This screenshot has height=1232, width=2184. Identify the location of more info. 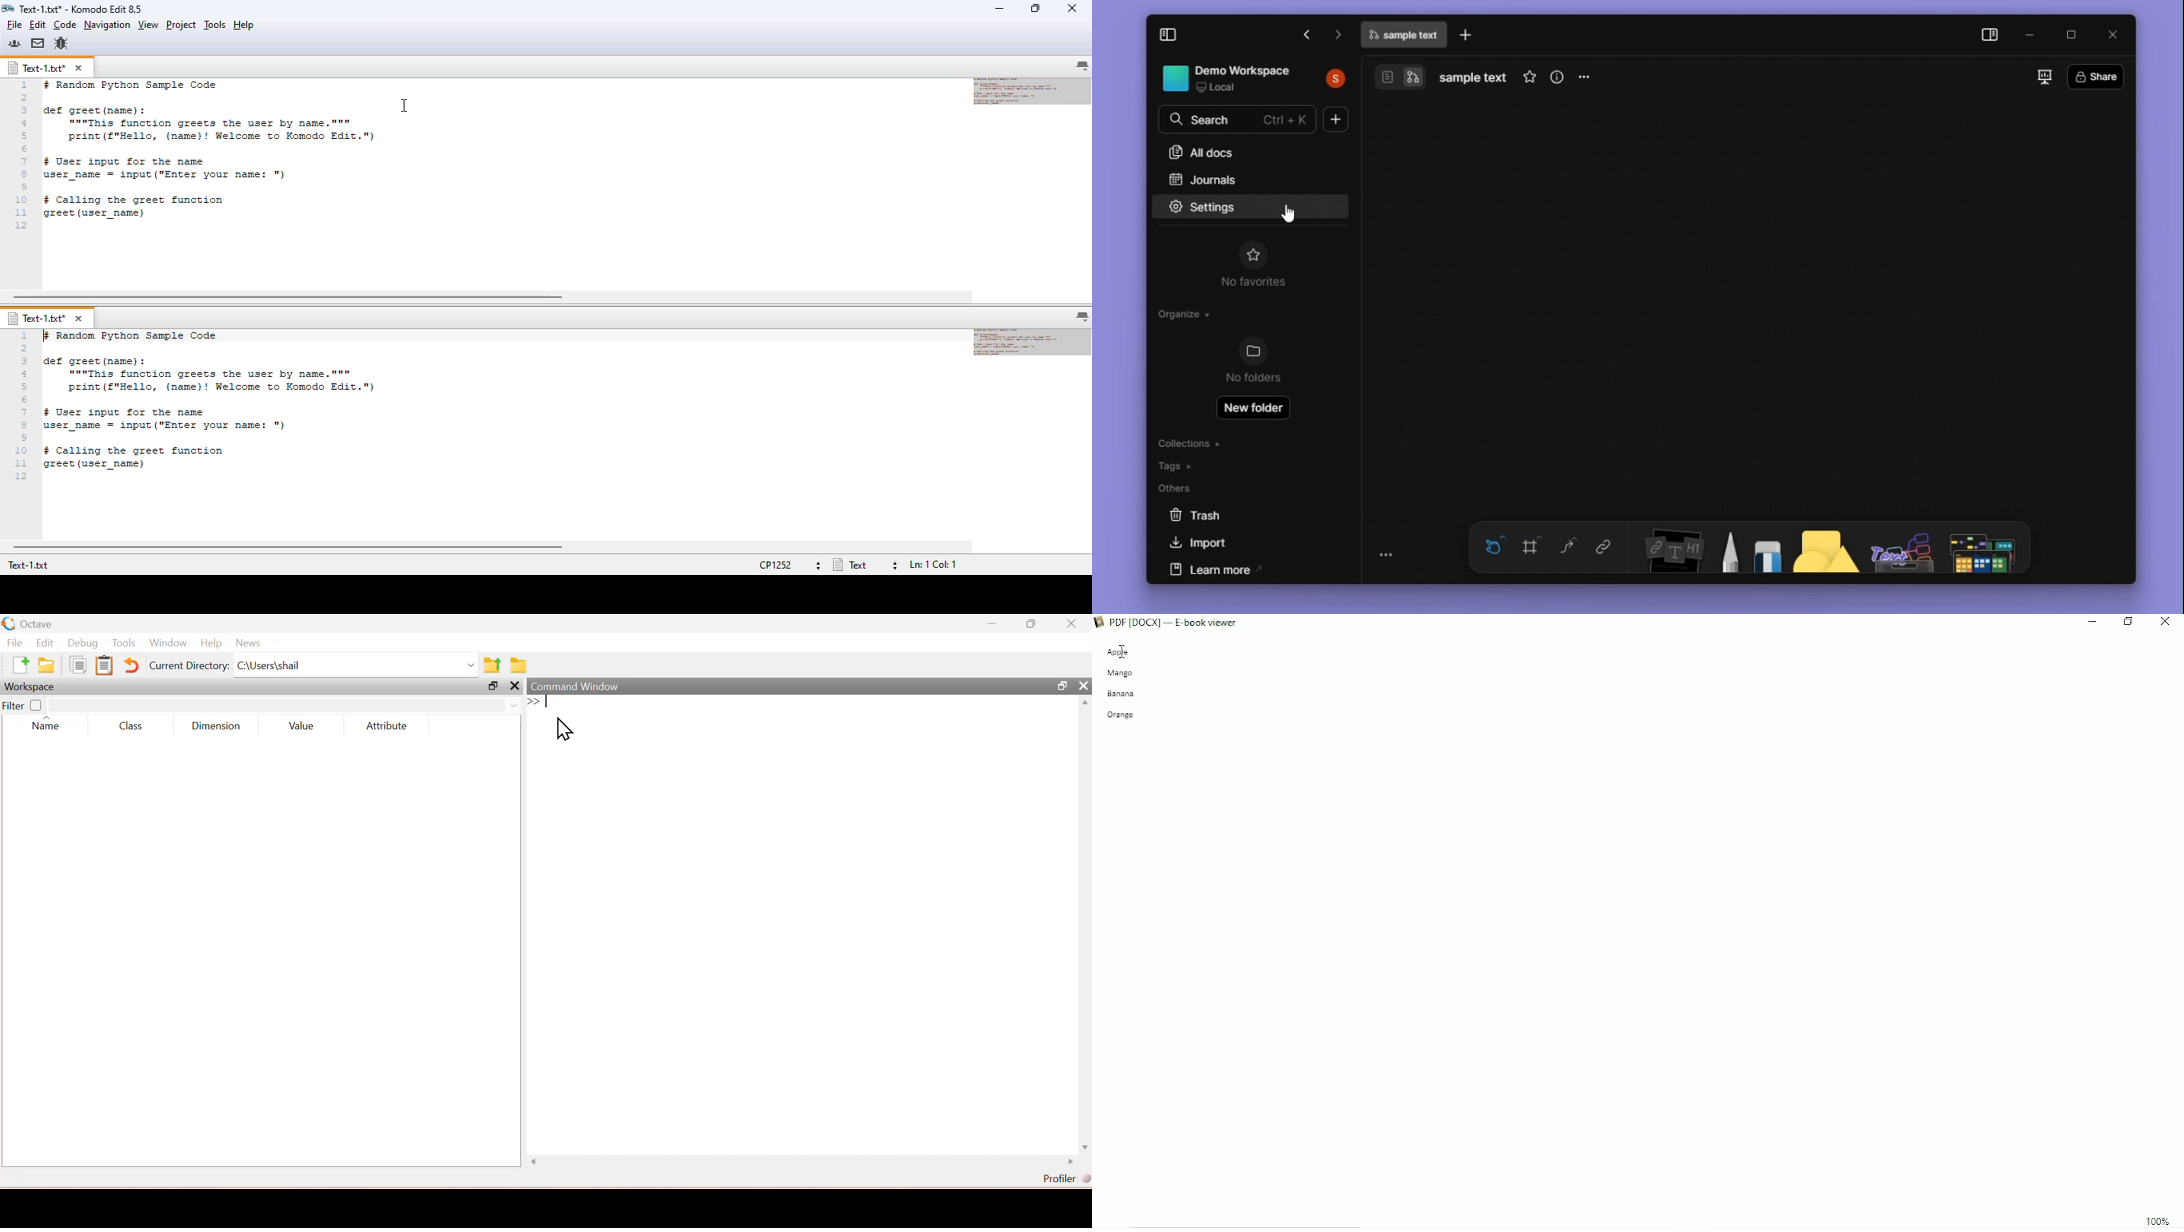
(1560, 76).